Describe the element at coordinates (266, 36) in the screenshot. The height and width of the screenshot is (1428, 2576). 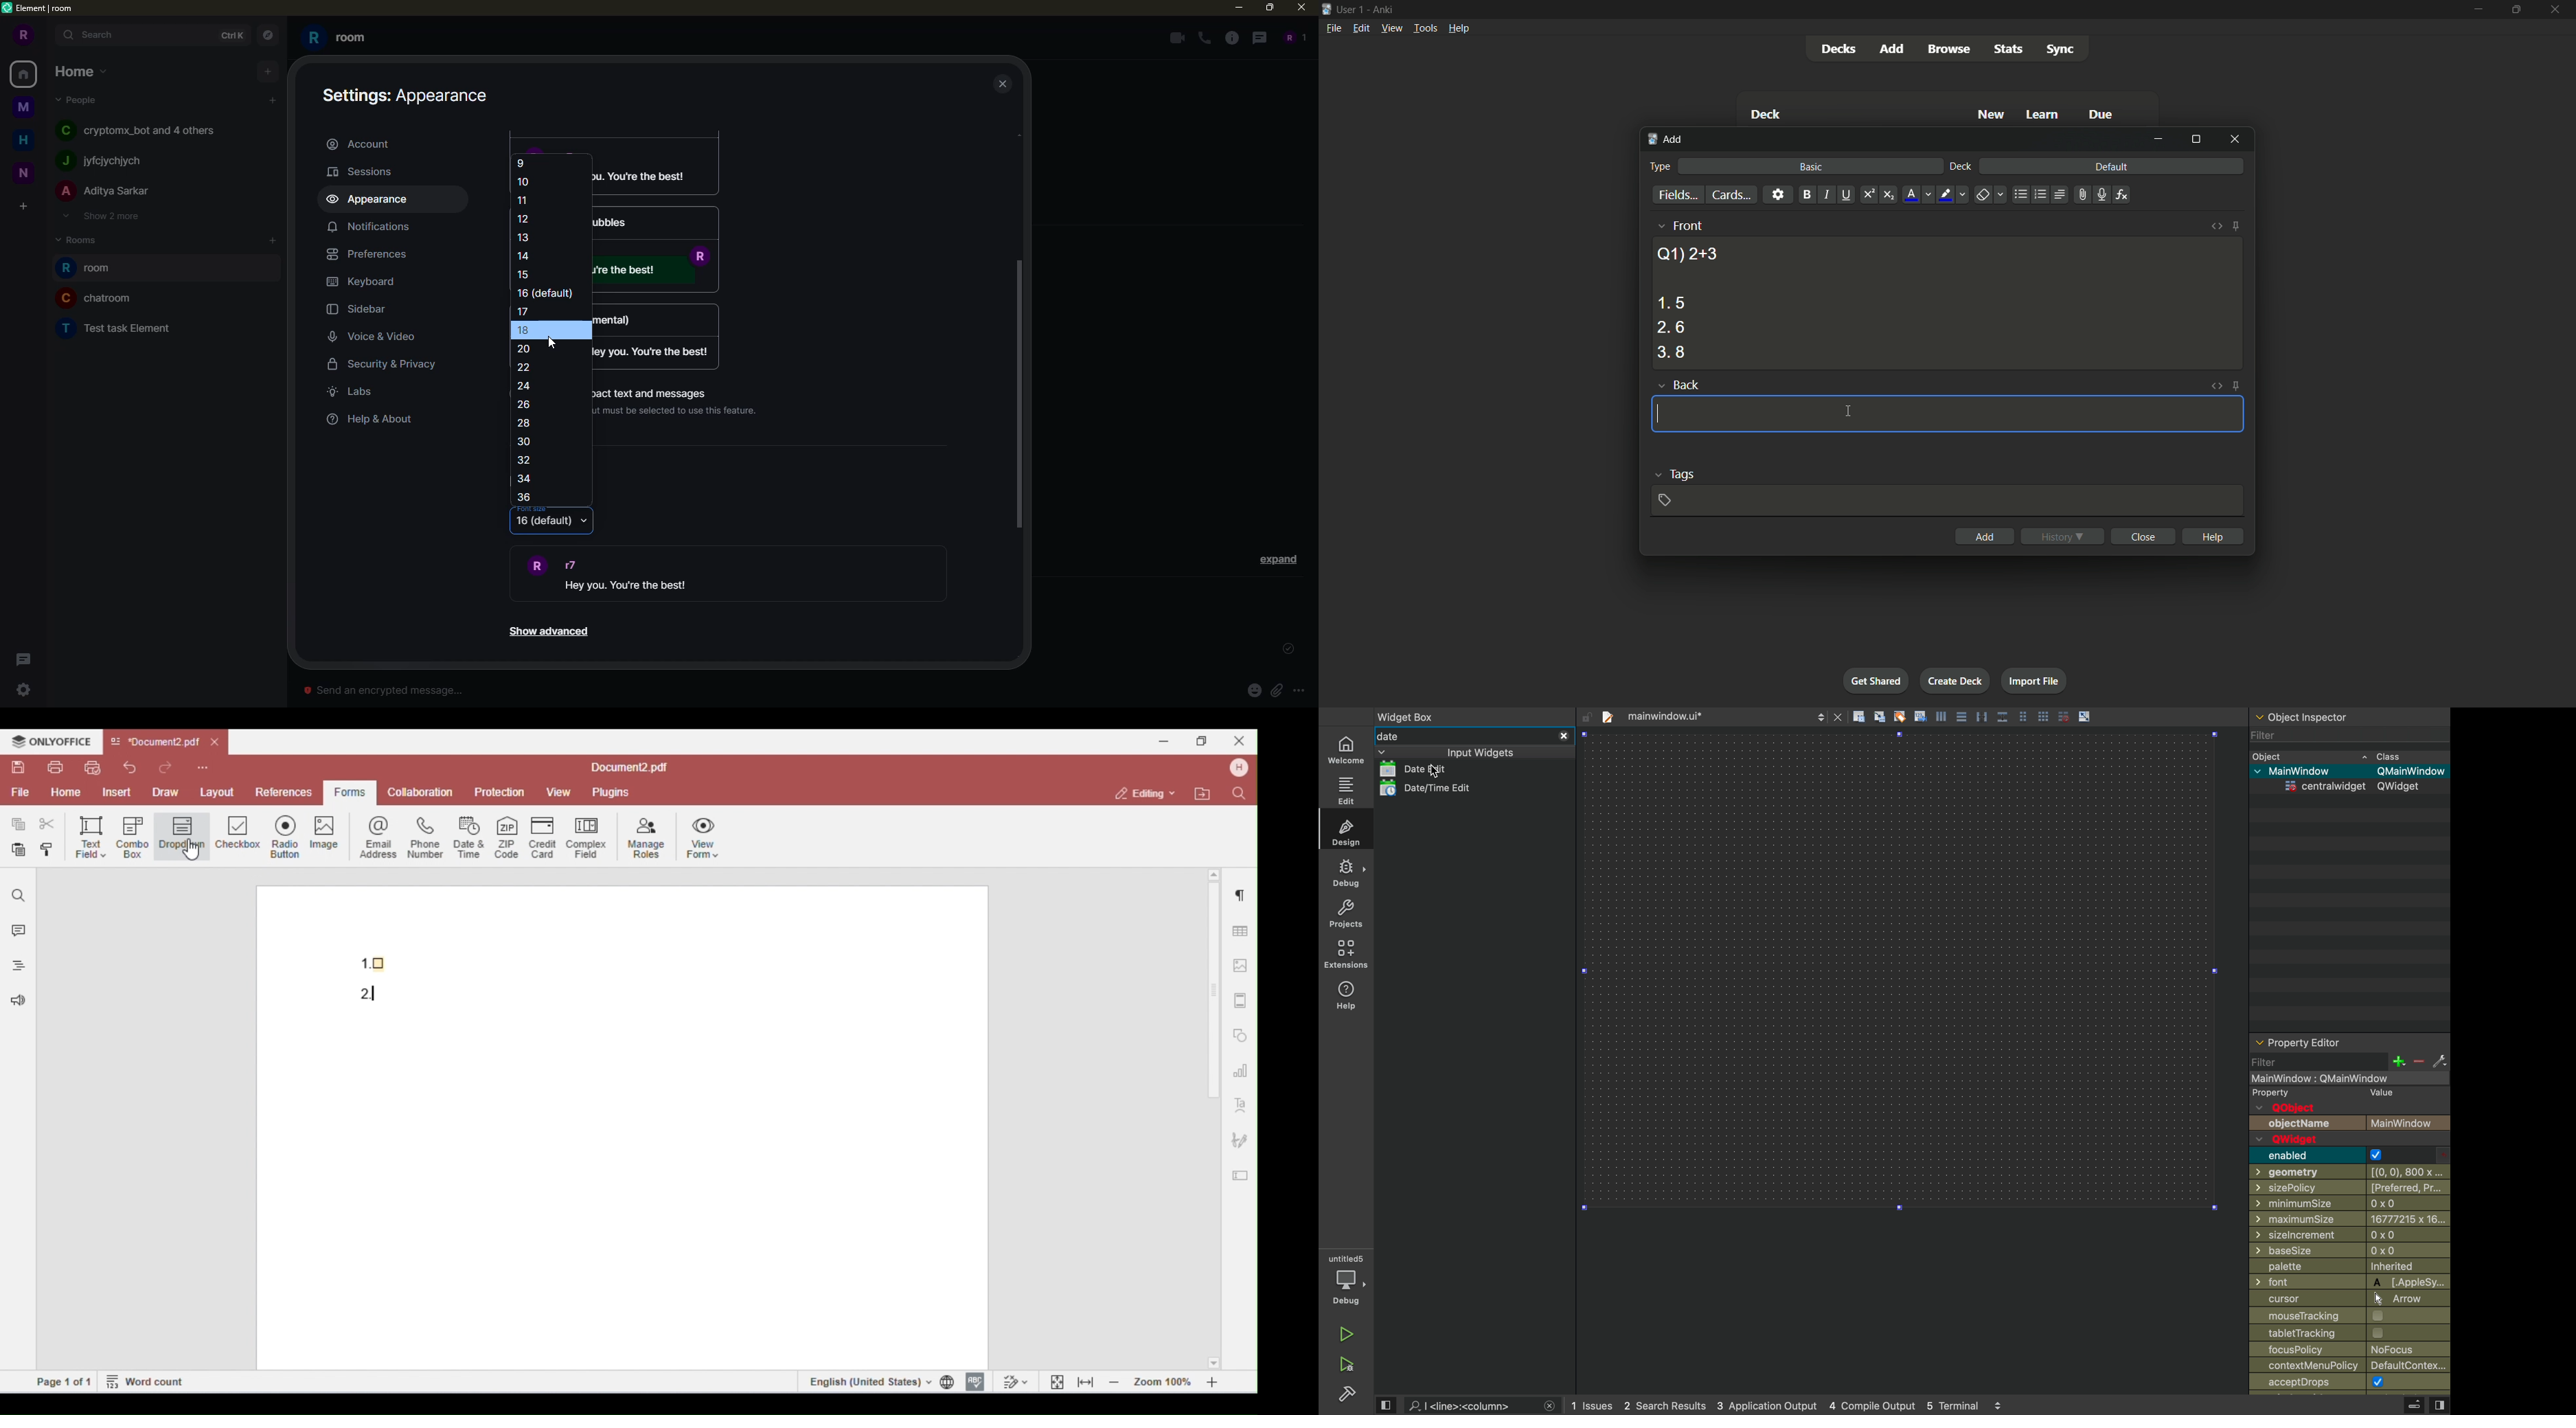
I see `navigator` at that location.